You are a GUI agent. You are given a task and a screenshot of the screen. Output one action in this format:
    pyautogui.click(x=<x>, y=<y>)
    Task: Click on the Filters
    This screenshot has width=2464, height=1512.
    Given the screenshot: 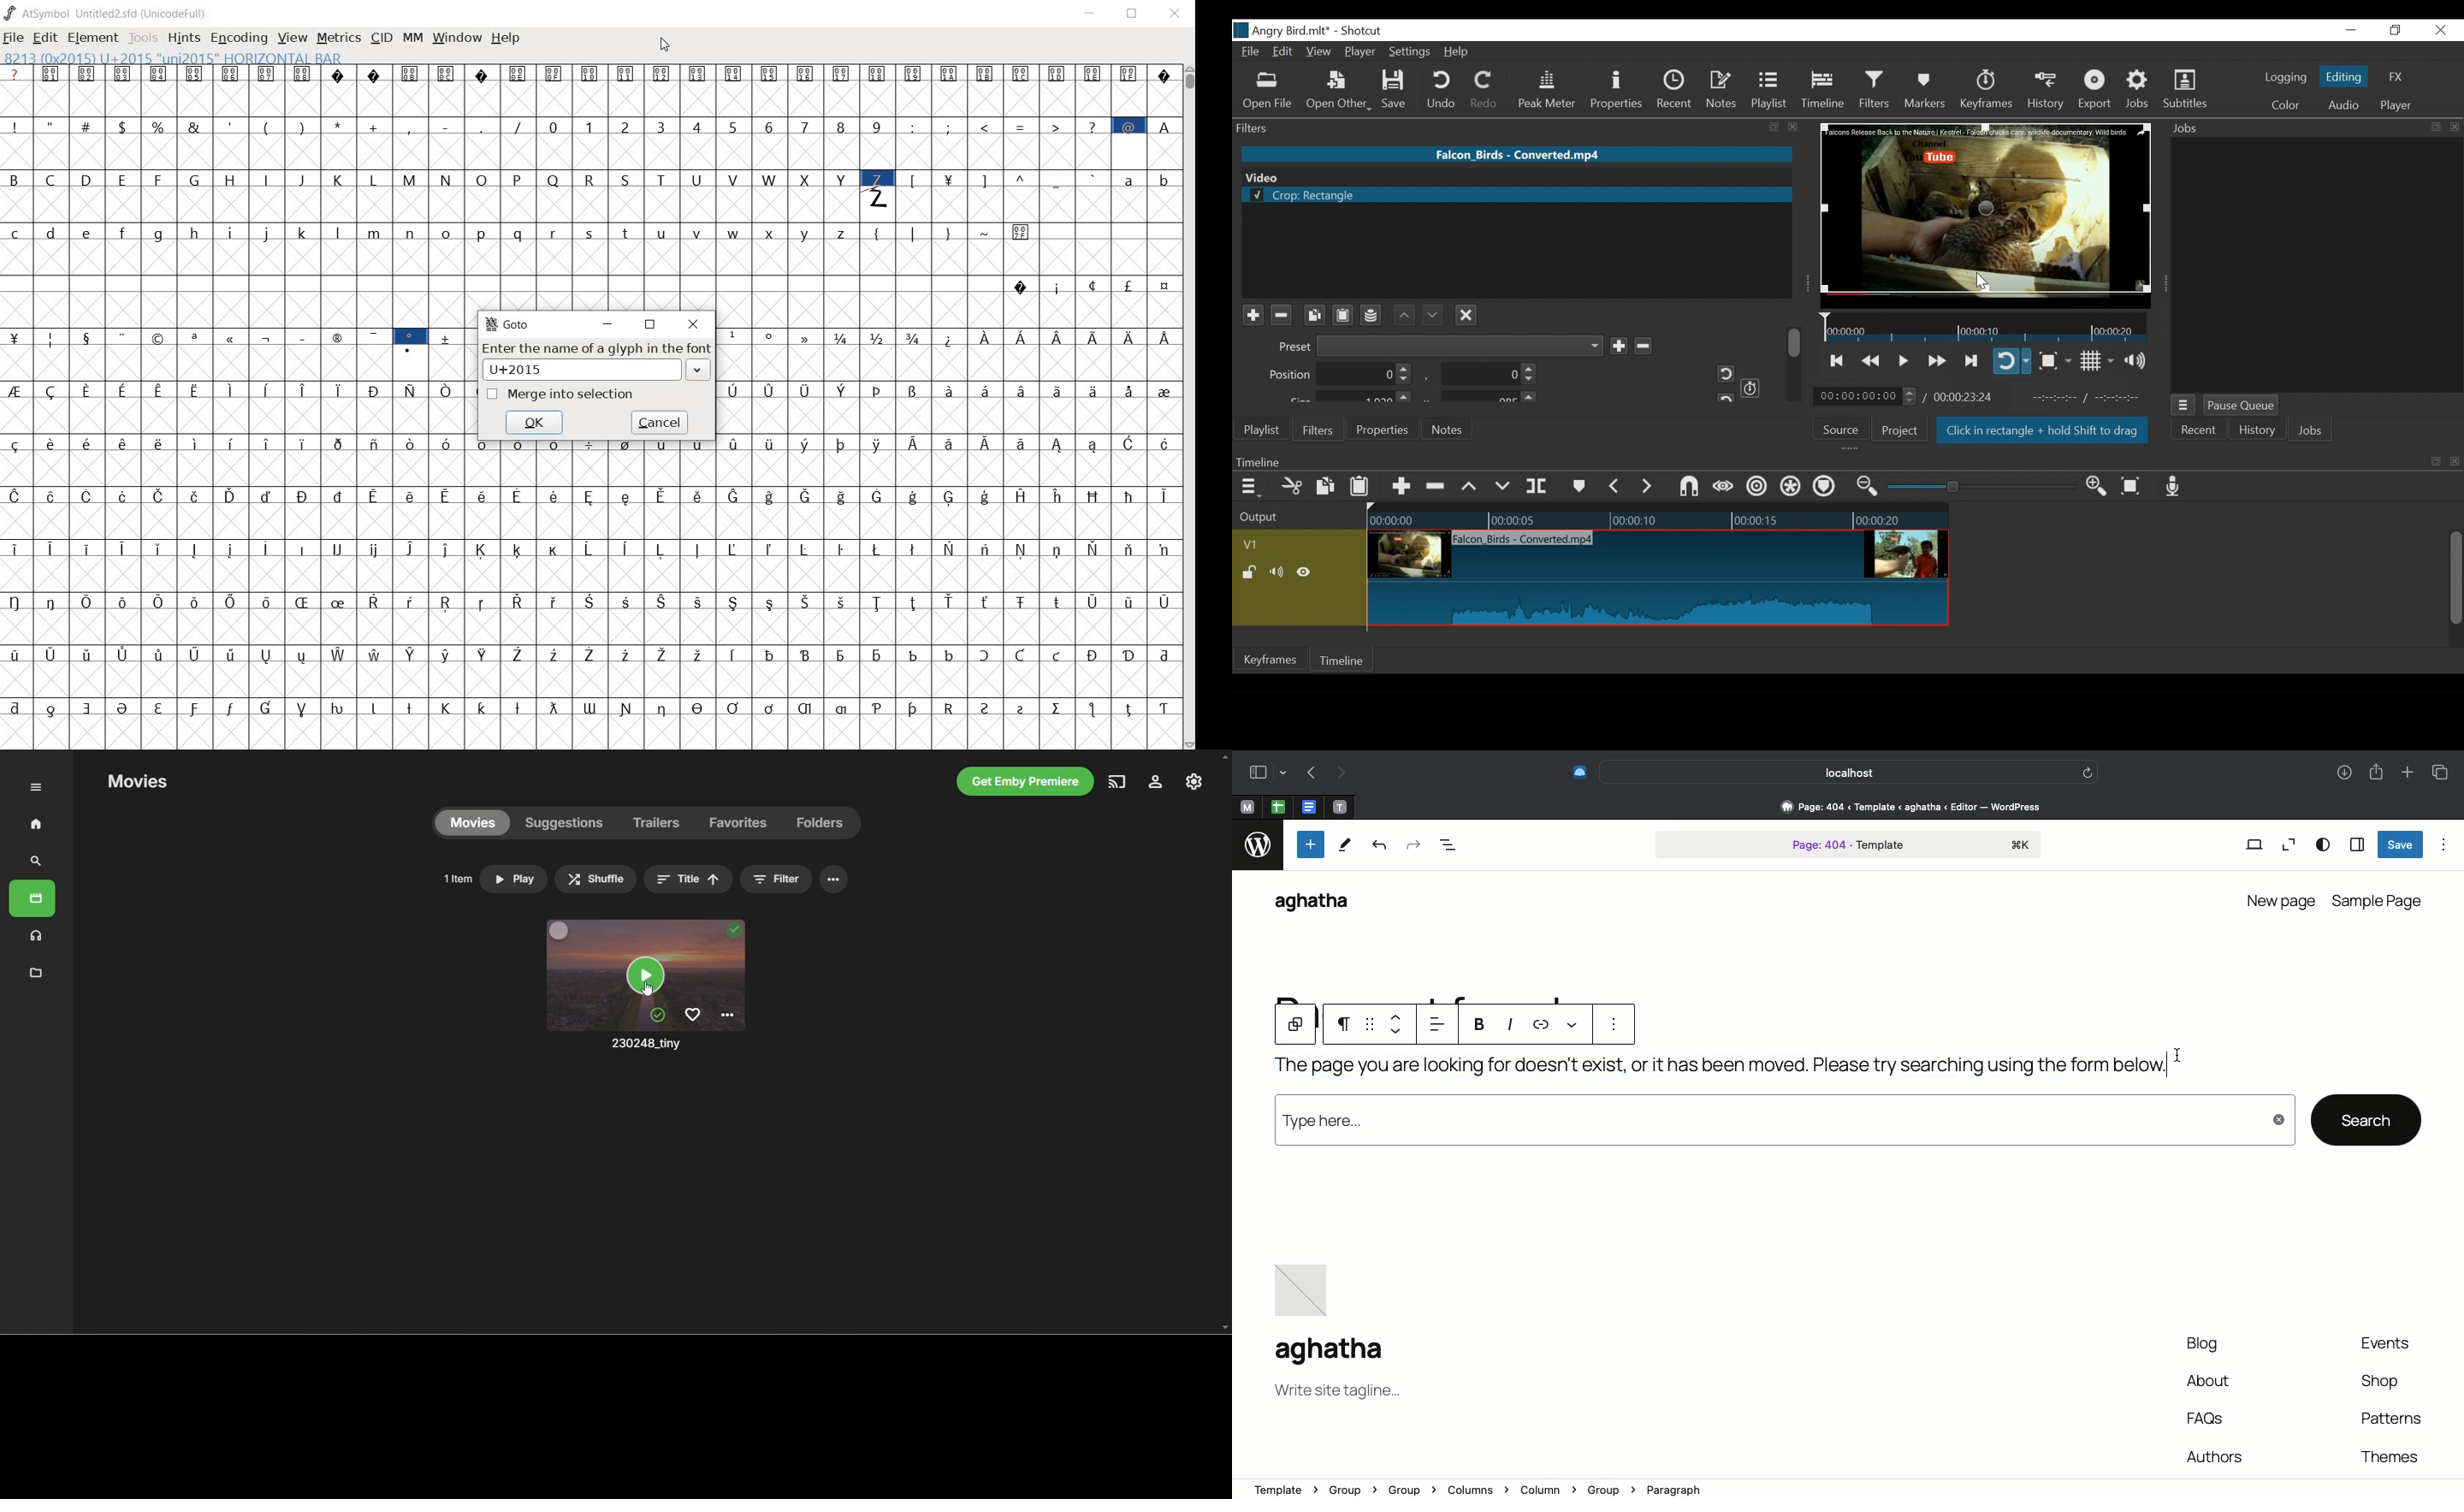 What is the action you would take?
    pyautogui.click(x=1316, y=429)
    